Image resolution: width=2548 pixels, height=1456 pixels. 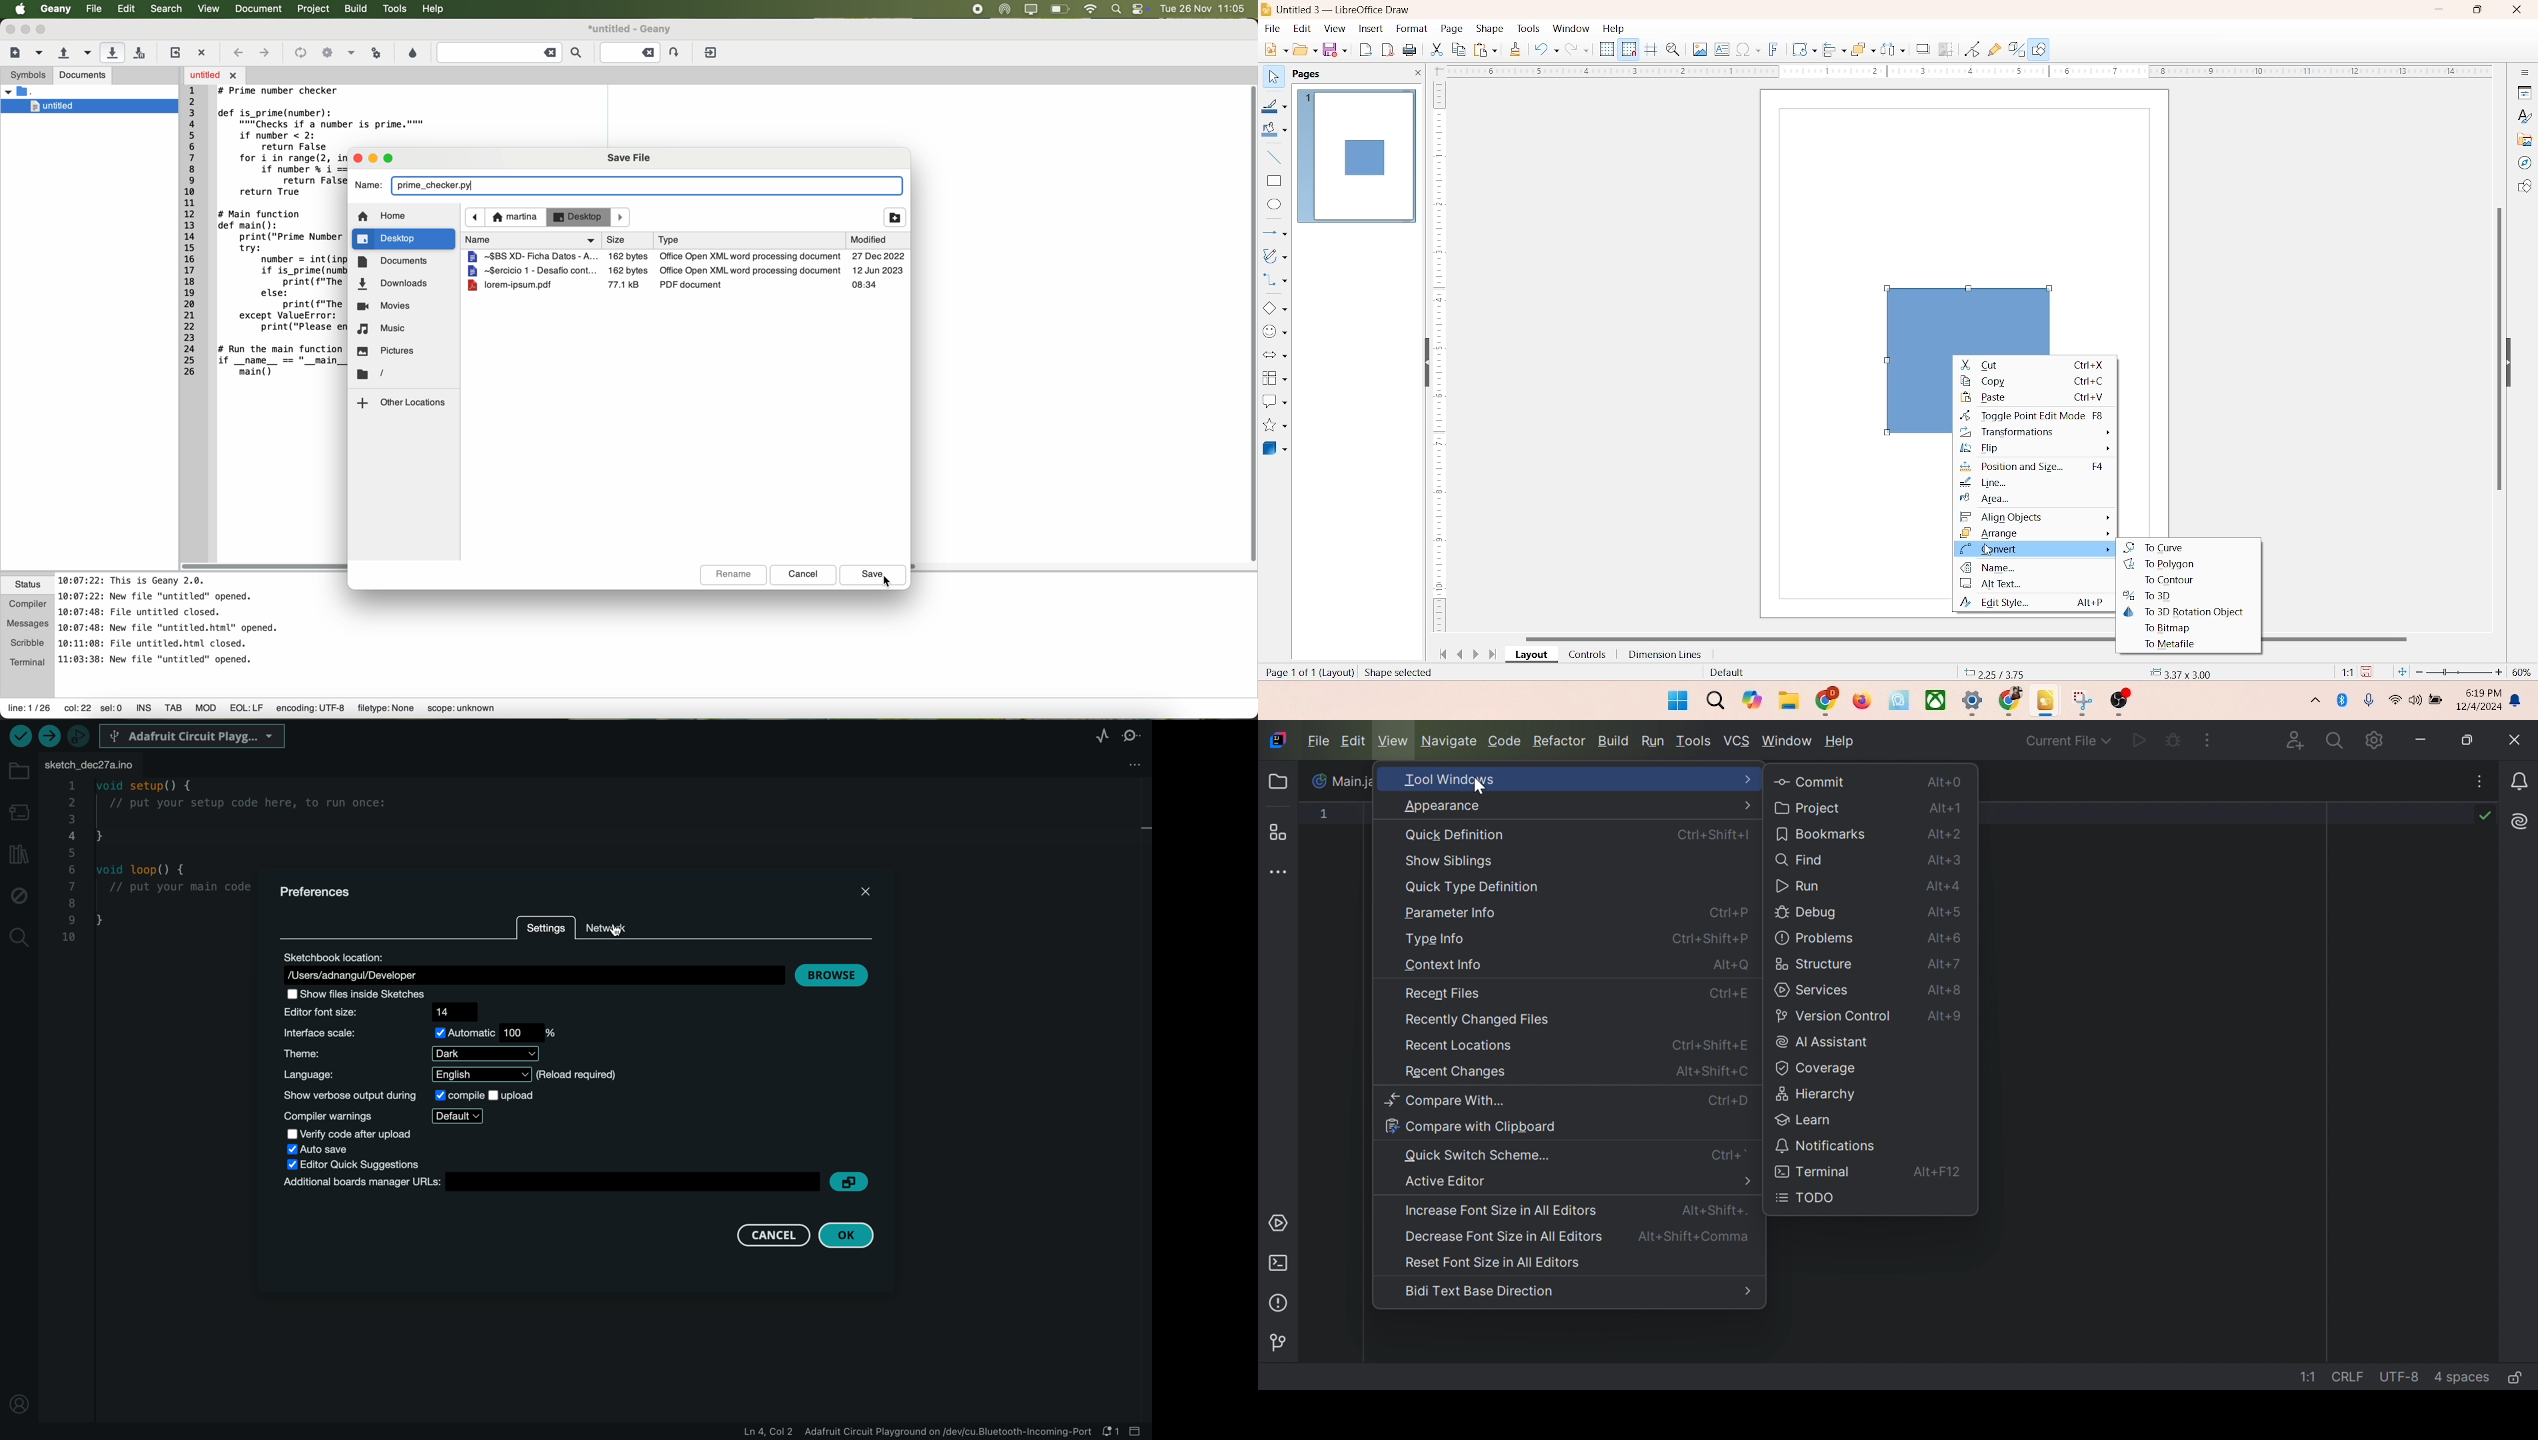 What do you see at coordinates (2293, 741) in the screenshot?
I see `Code with me` at bounding box center [2293, 741].